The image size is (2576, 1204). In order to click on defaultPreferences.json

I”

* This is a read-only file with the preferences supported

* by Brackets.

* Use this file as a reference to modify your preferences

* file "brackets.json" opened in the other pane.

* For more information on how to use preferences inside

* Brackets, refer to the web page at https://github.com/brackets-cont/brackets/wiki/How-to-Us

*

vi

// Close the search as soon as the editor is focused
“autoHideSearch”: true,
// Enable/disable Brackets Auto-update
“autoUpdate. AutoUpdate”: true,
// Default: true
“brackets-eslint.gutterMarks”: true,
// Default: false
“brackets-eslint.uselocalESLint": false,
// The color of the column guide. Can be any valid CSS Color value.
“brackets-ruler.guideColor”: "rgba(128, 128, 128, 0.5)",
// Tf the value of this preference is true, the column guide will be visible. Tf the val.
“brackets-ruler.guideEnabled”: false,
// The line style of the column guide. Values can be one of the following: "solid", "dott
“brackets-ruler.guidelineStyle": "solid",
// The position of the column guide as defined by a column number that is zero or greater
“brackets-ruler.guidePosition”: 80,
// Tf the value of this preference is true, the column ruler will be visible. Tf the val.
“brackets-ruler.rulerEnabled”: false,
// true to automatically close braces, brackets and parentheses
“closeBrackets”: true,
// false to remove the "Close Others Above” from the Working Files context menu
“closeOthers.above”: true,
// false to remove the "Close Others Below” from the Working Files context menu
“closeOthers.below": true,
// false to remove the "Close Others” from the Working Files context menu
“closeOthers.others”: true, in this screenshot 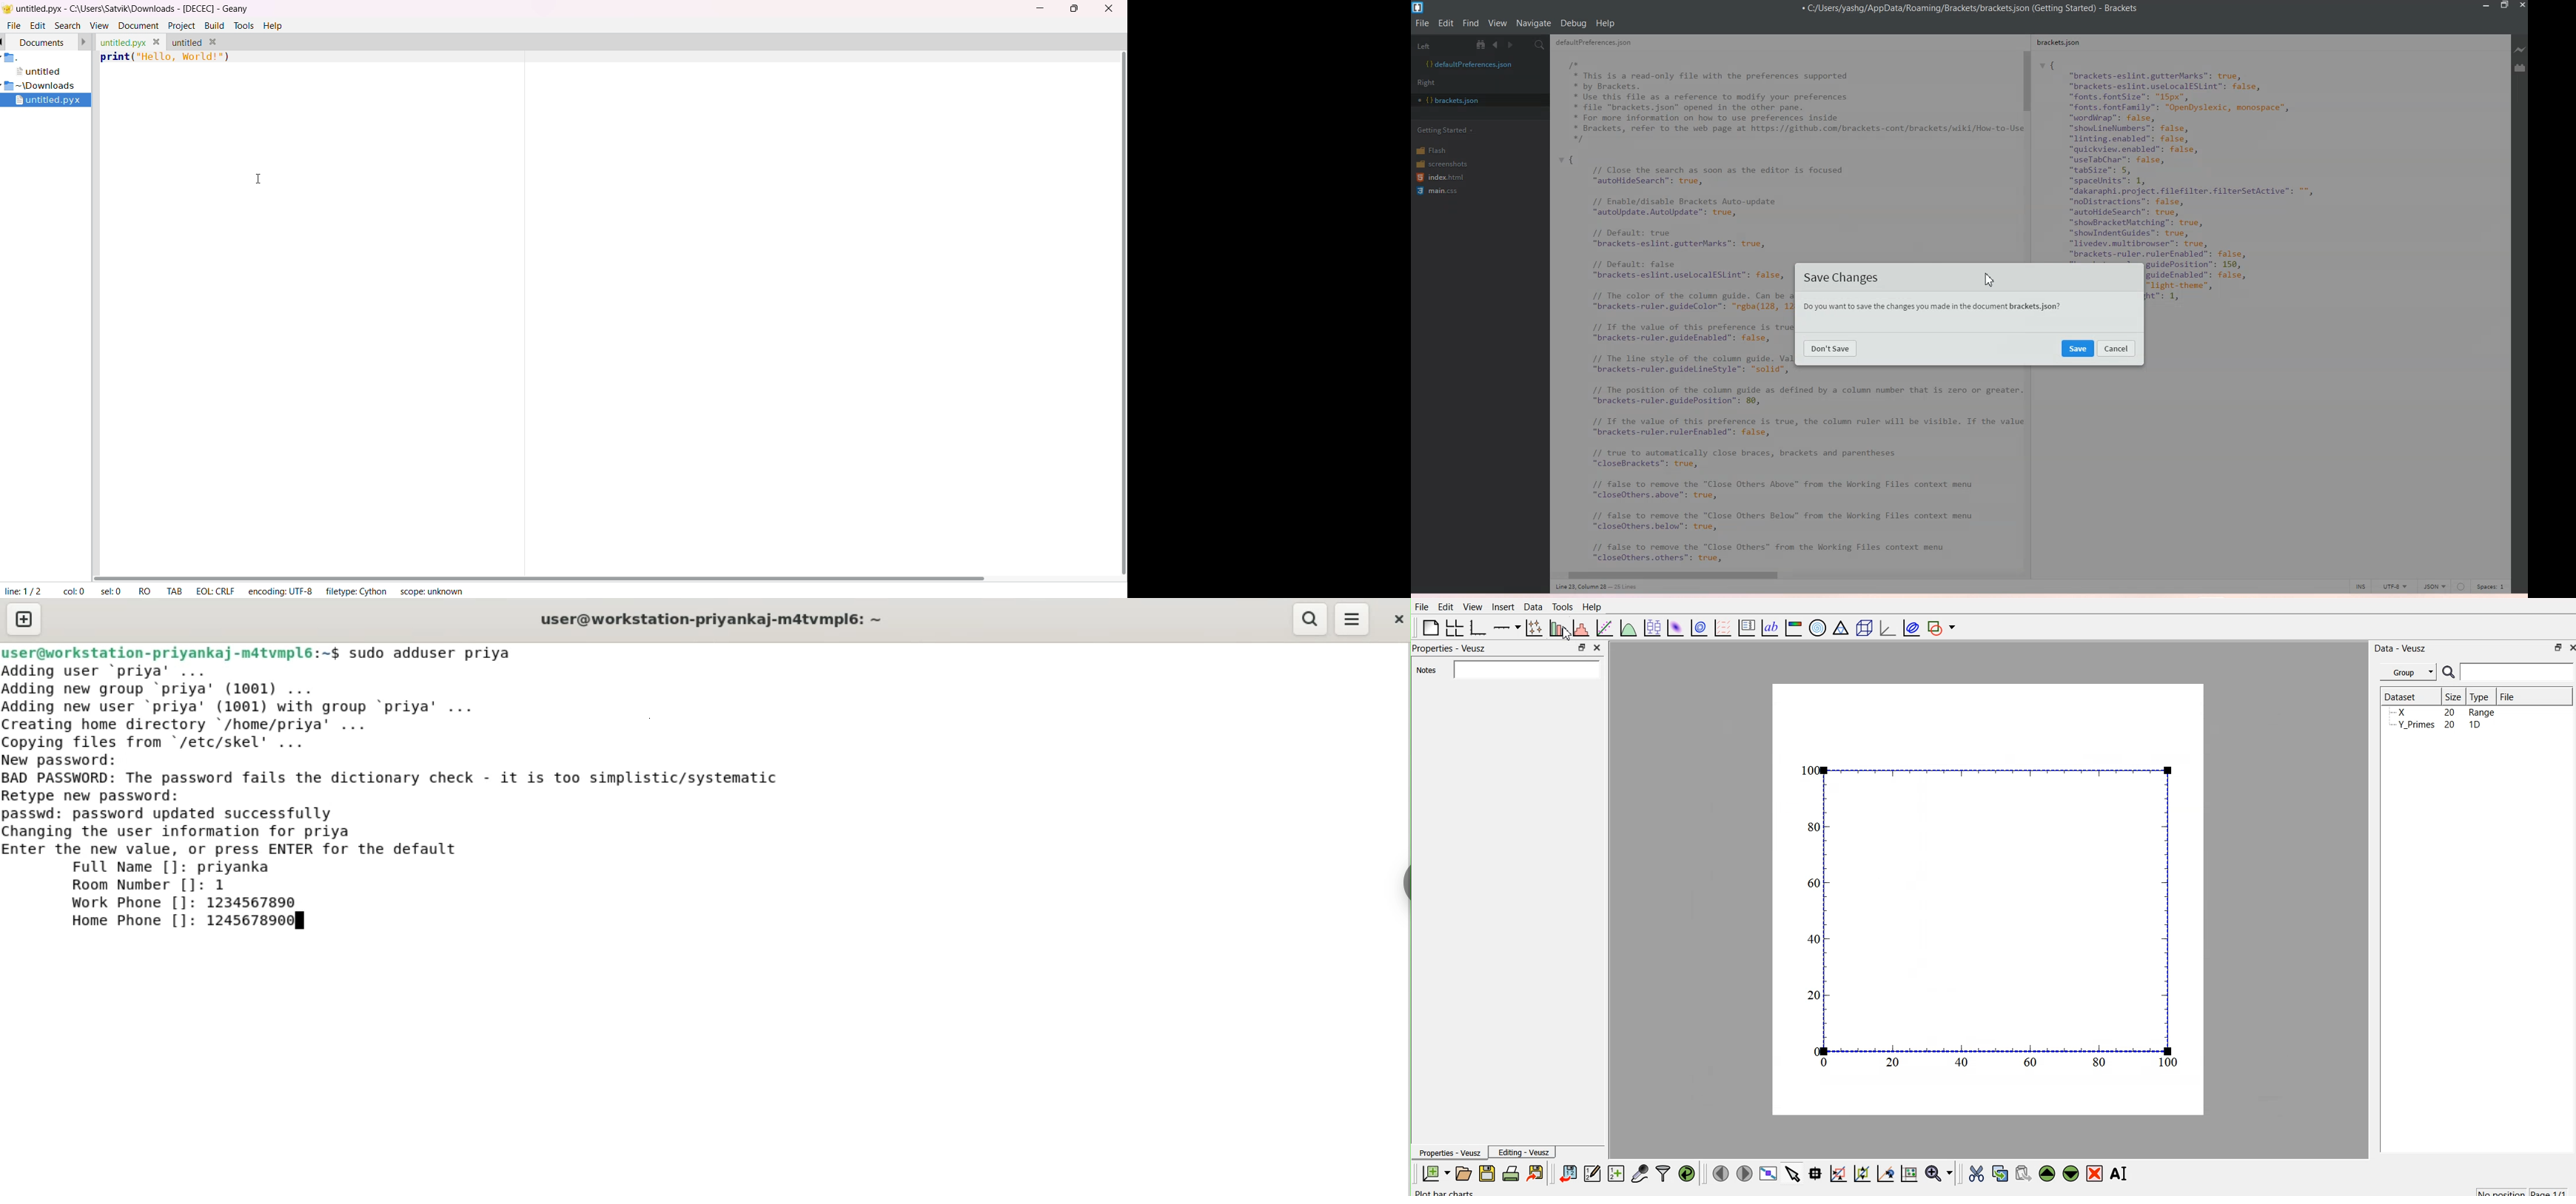, I will do `click(1673, 312)`.